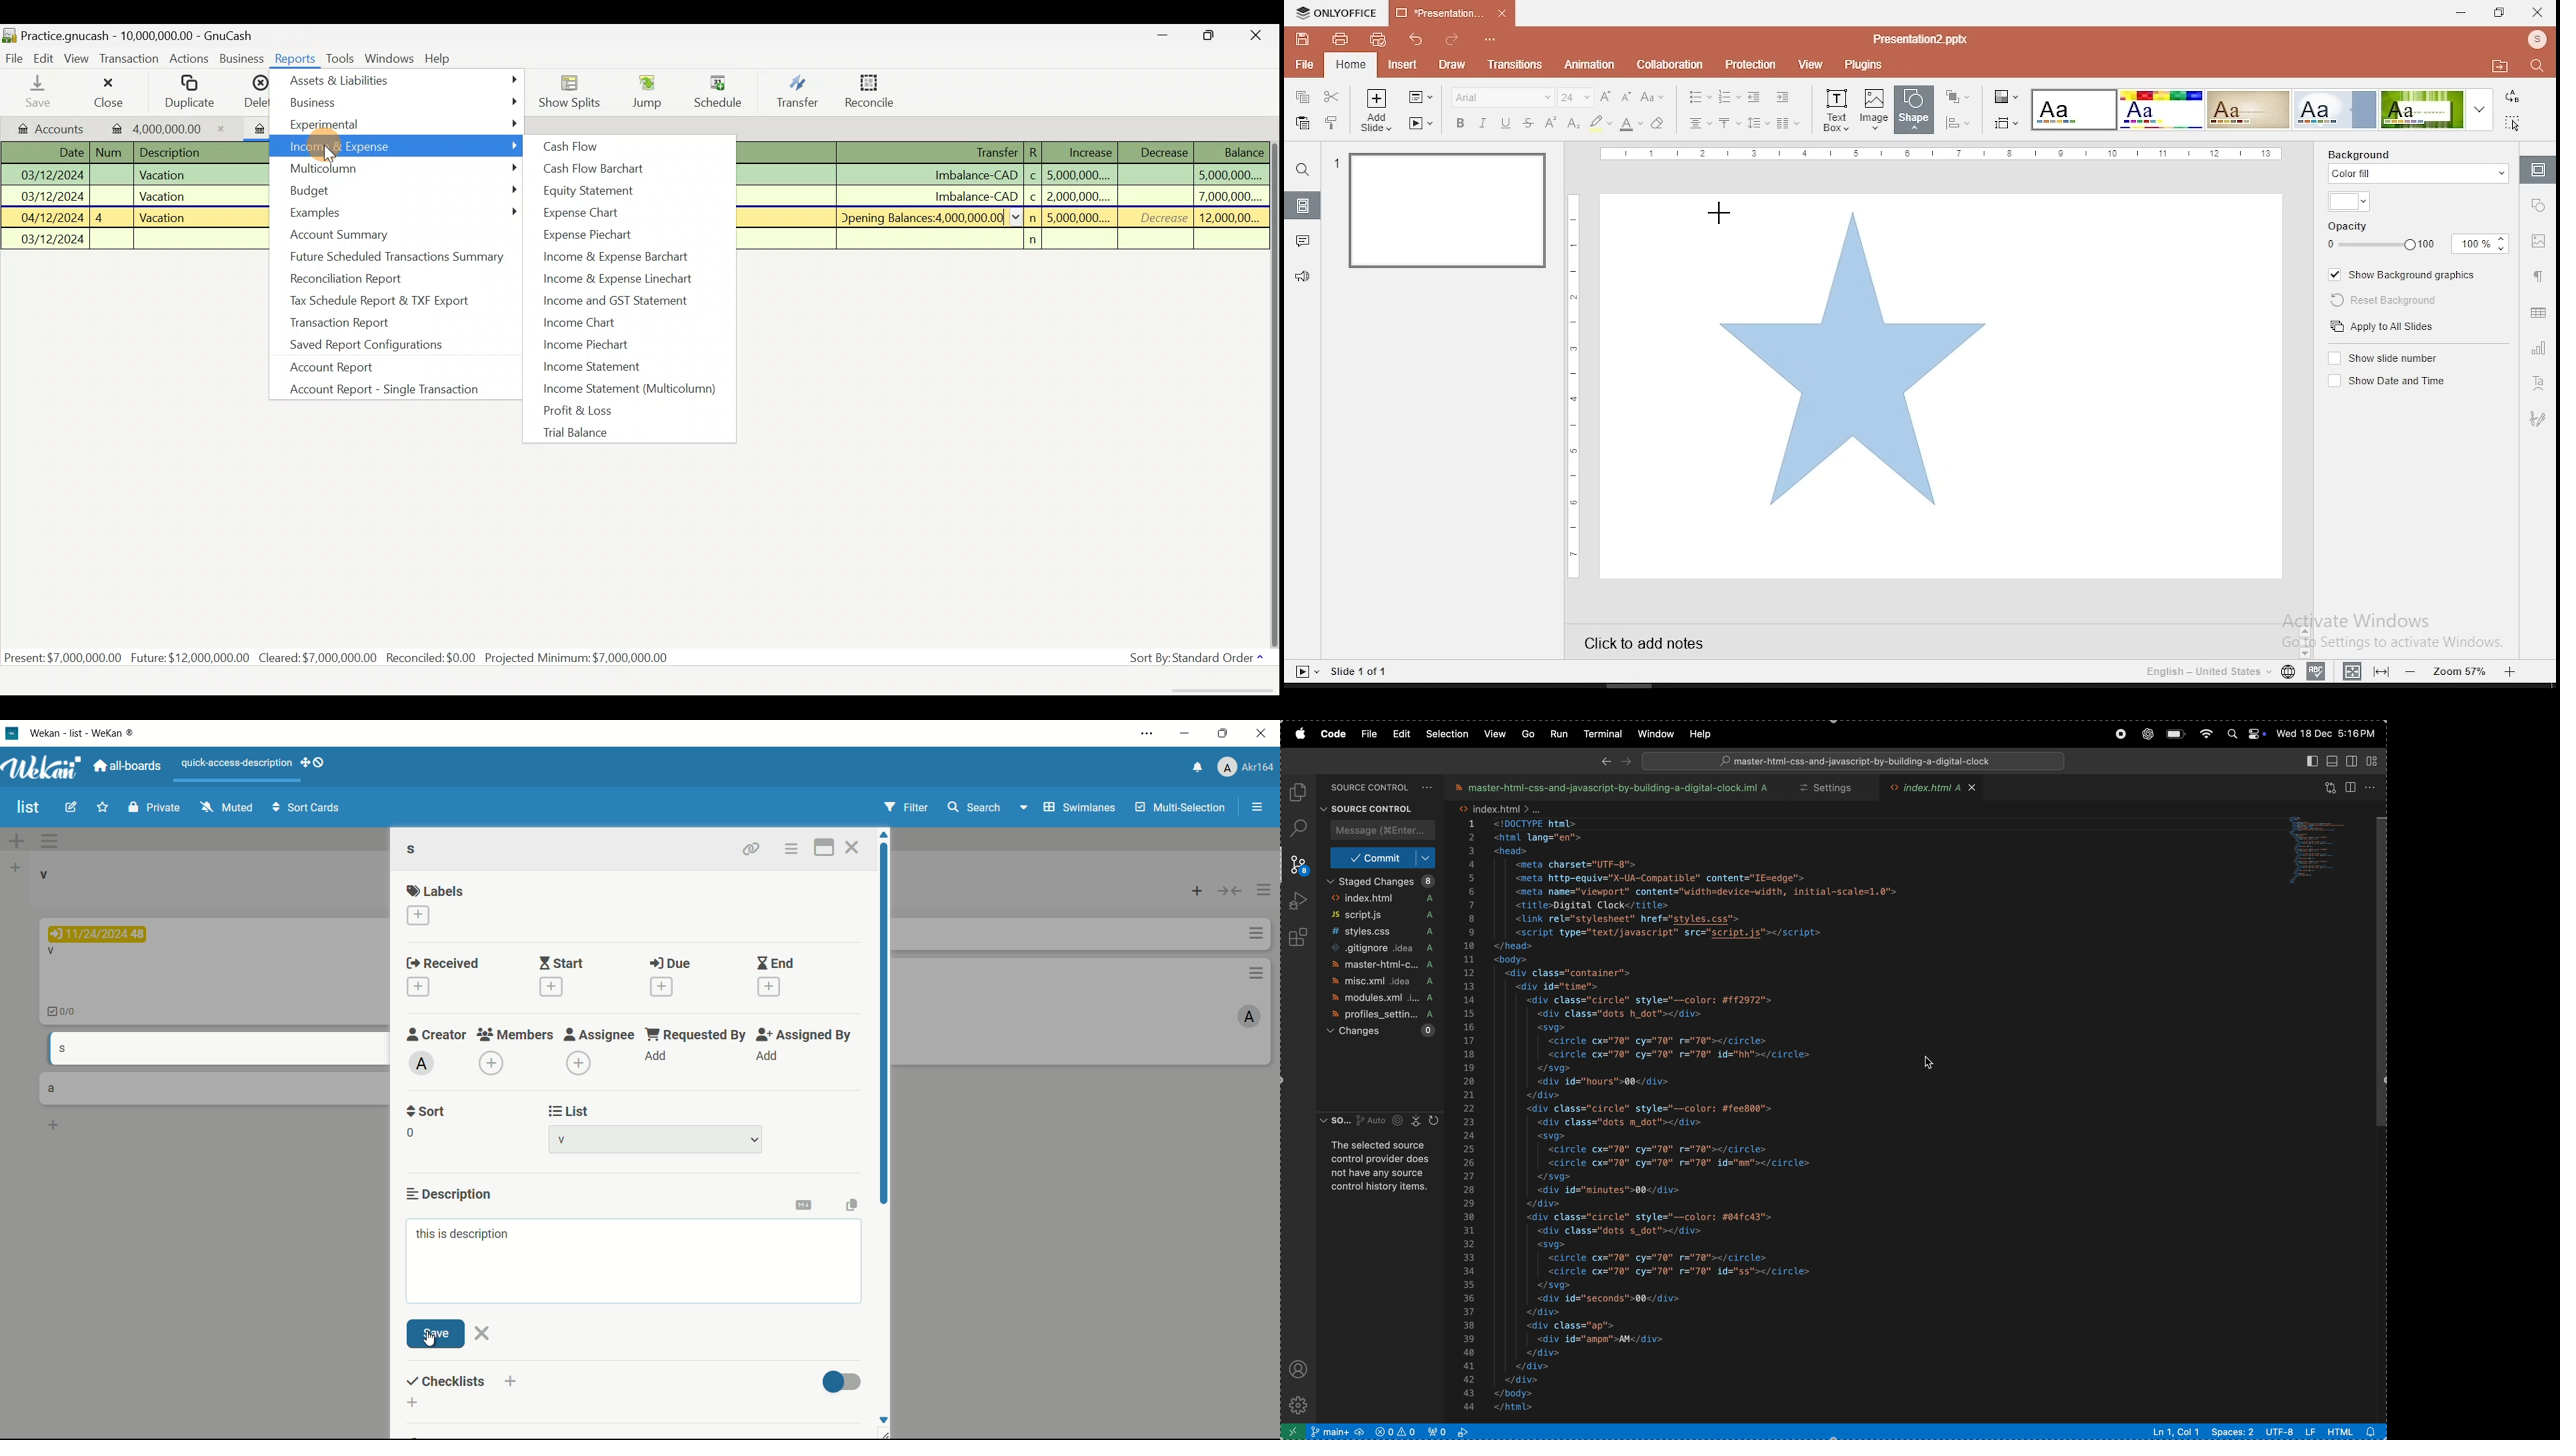  What do you see at coordinates (1147, 733) in the screenshot?
I see `settings and more` at bounding box center [1147, 733].